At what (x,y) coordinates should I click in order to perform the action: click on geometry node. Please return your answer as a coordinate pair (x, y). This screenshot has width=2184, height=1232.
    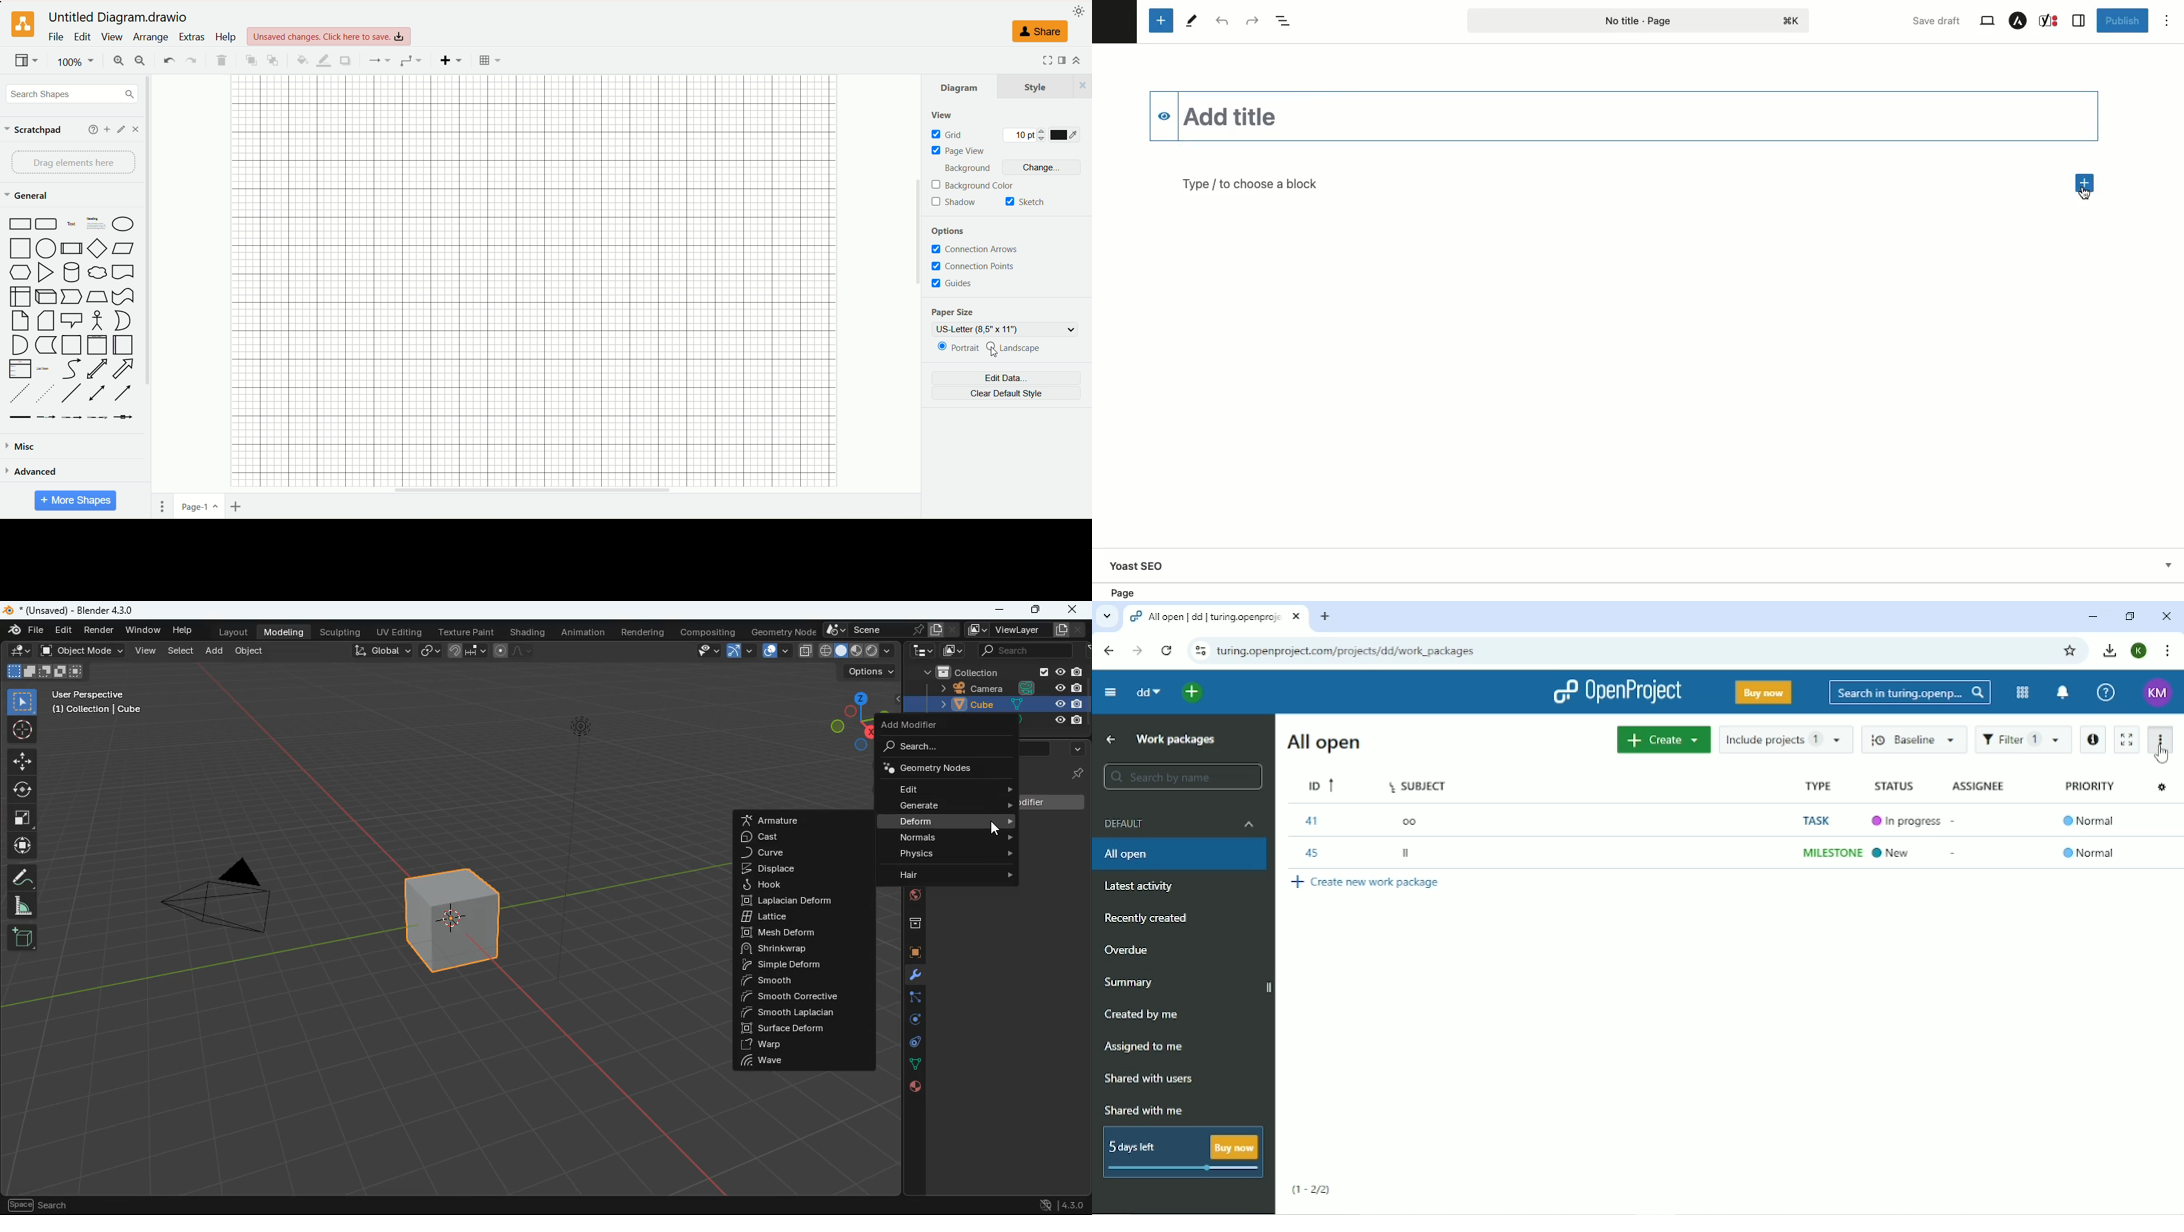
    Looking at the image, I should click on (785, 631).